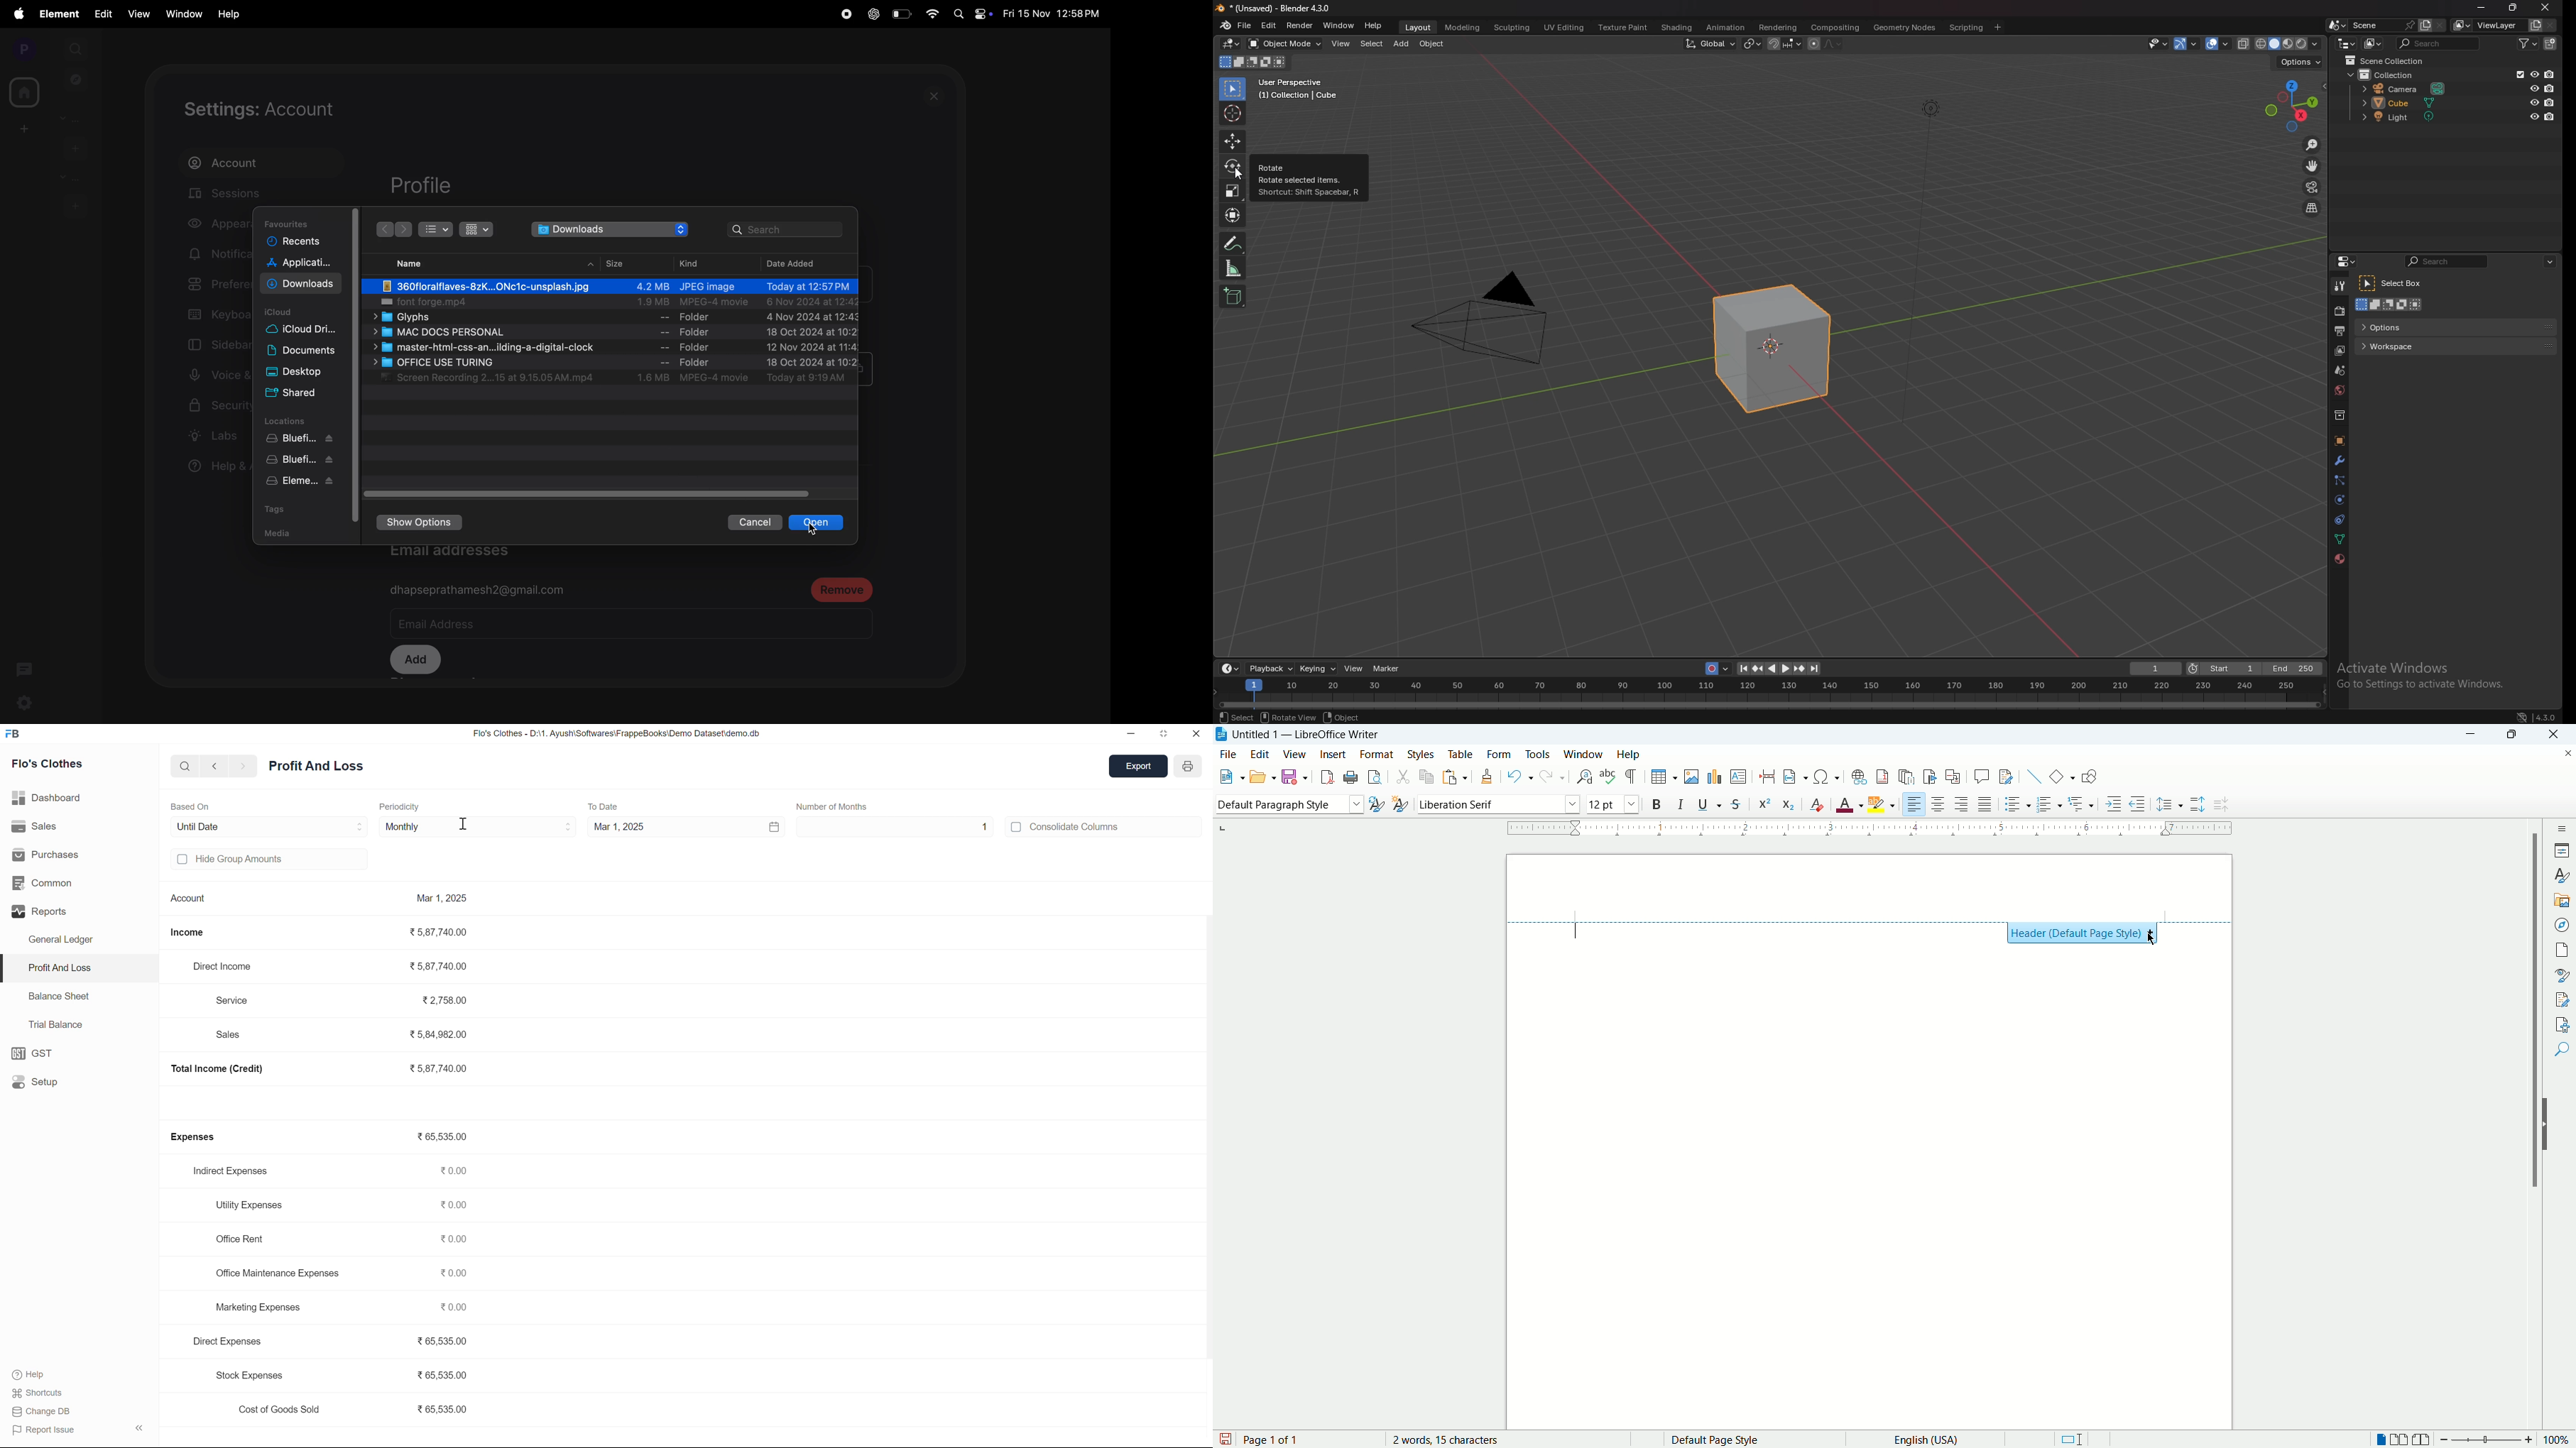  Describe the element at coordinates (36, 1373) in the screenshot. I see `? Help` at that location.